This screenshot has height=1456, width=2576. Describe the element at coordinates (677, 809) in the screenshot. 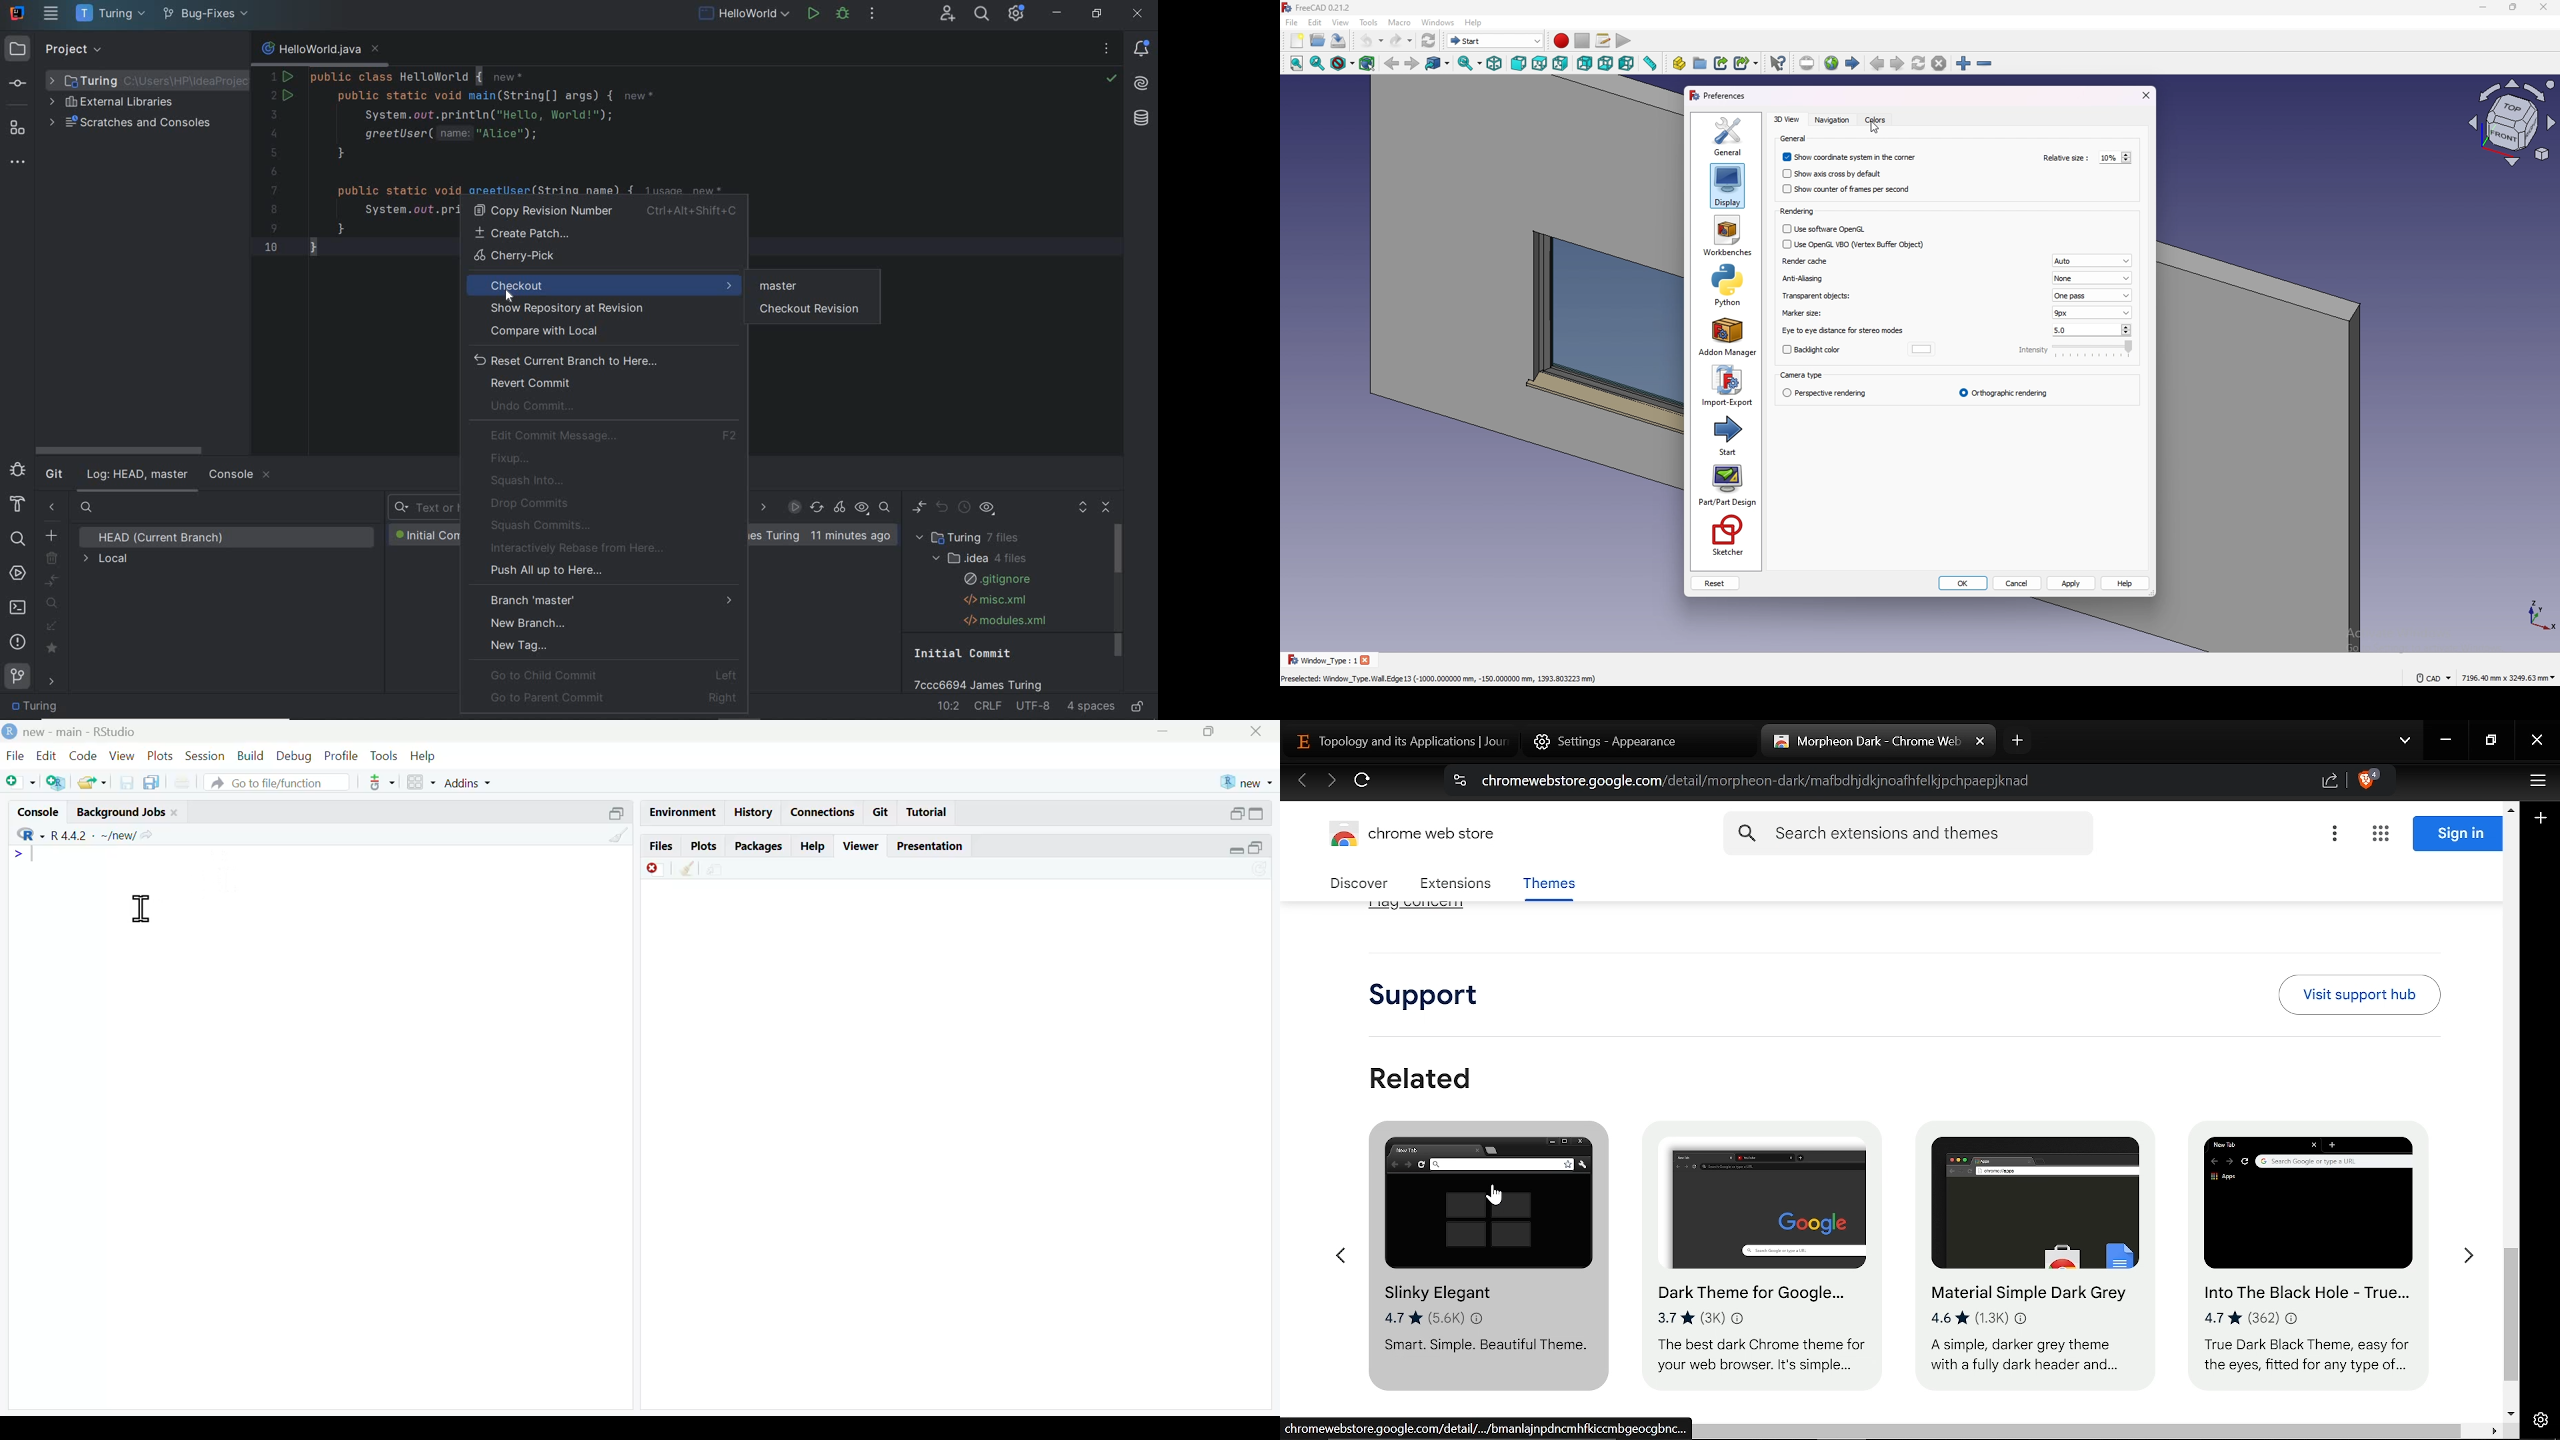

I see `Environment` at that location.